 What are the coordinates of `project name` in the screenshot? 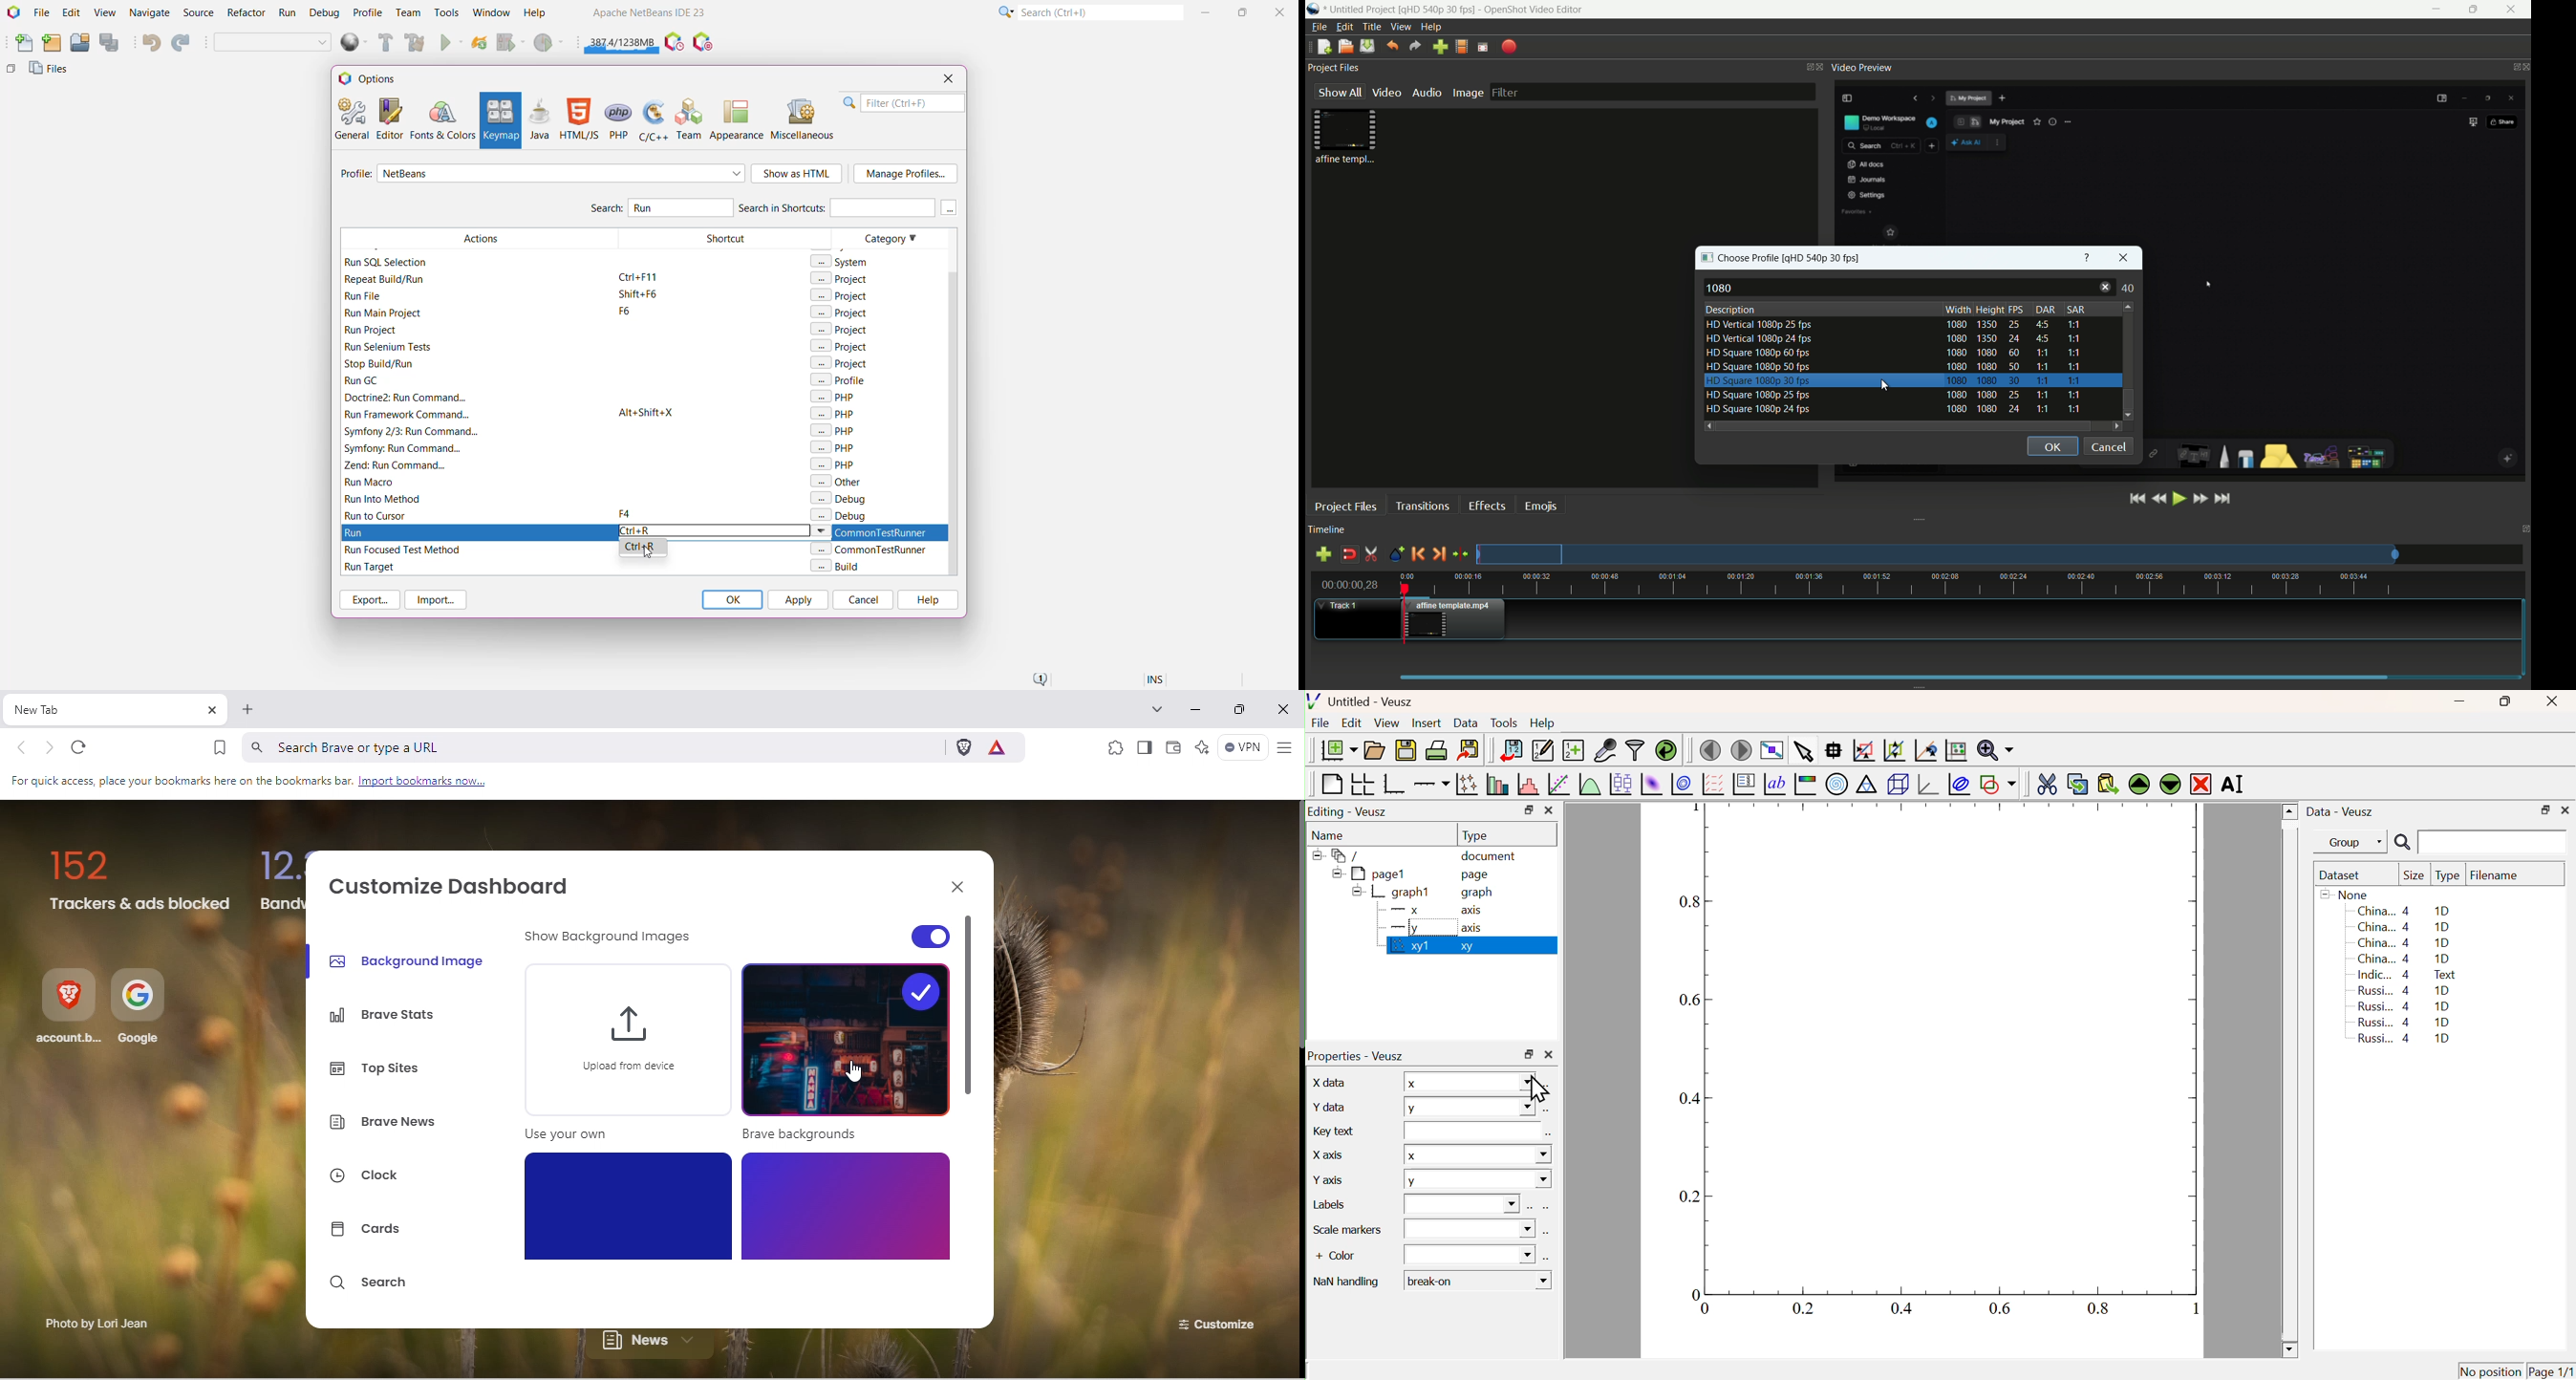 It's located at (1361, 10).